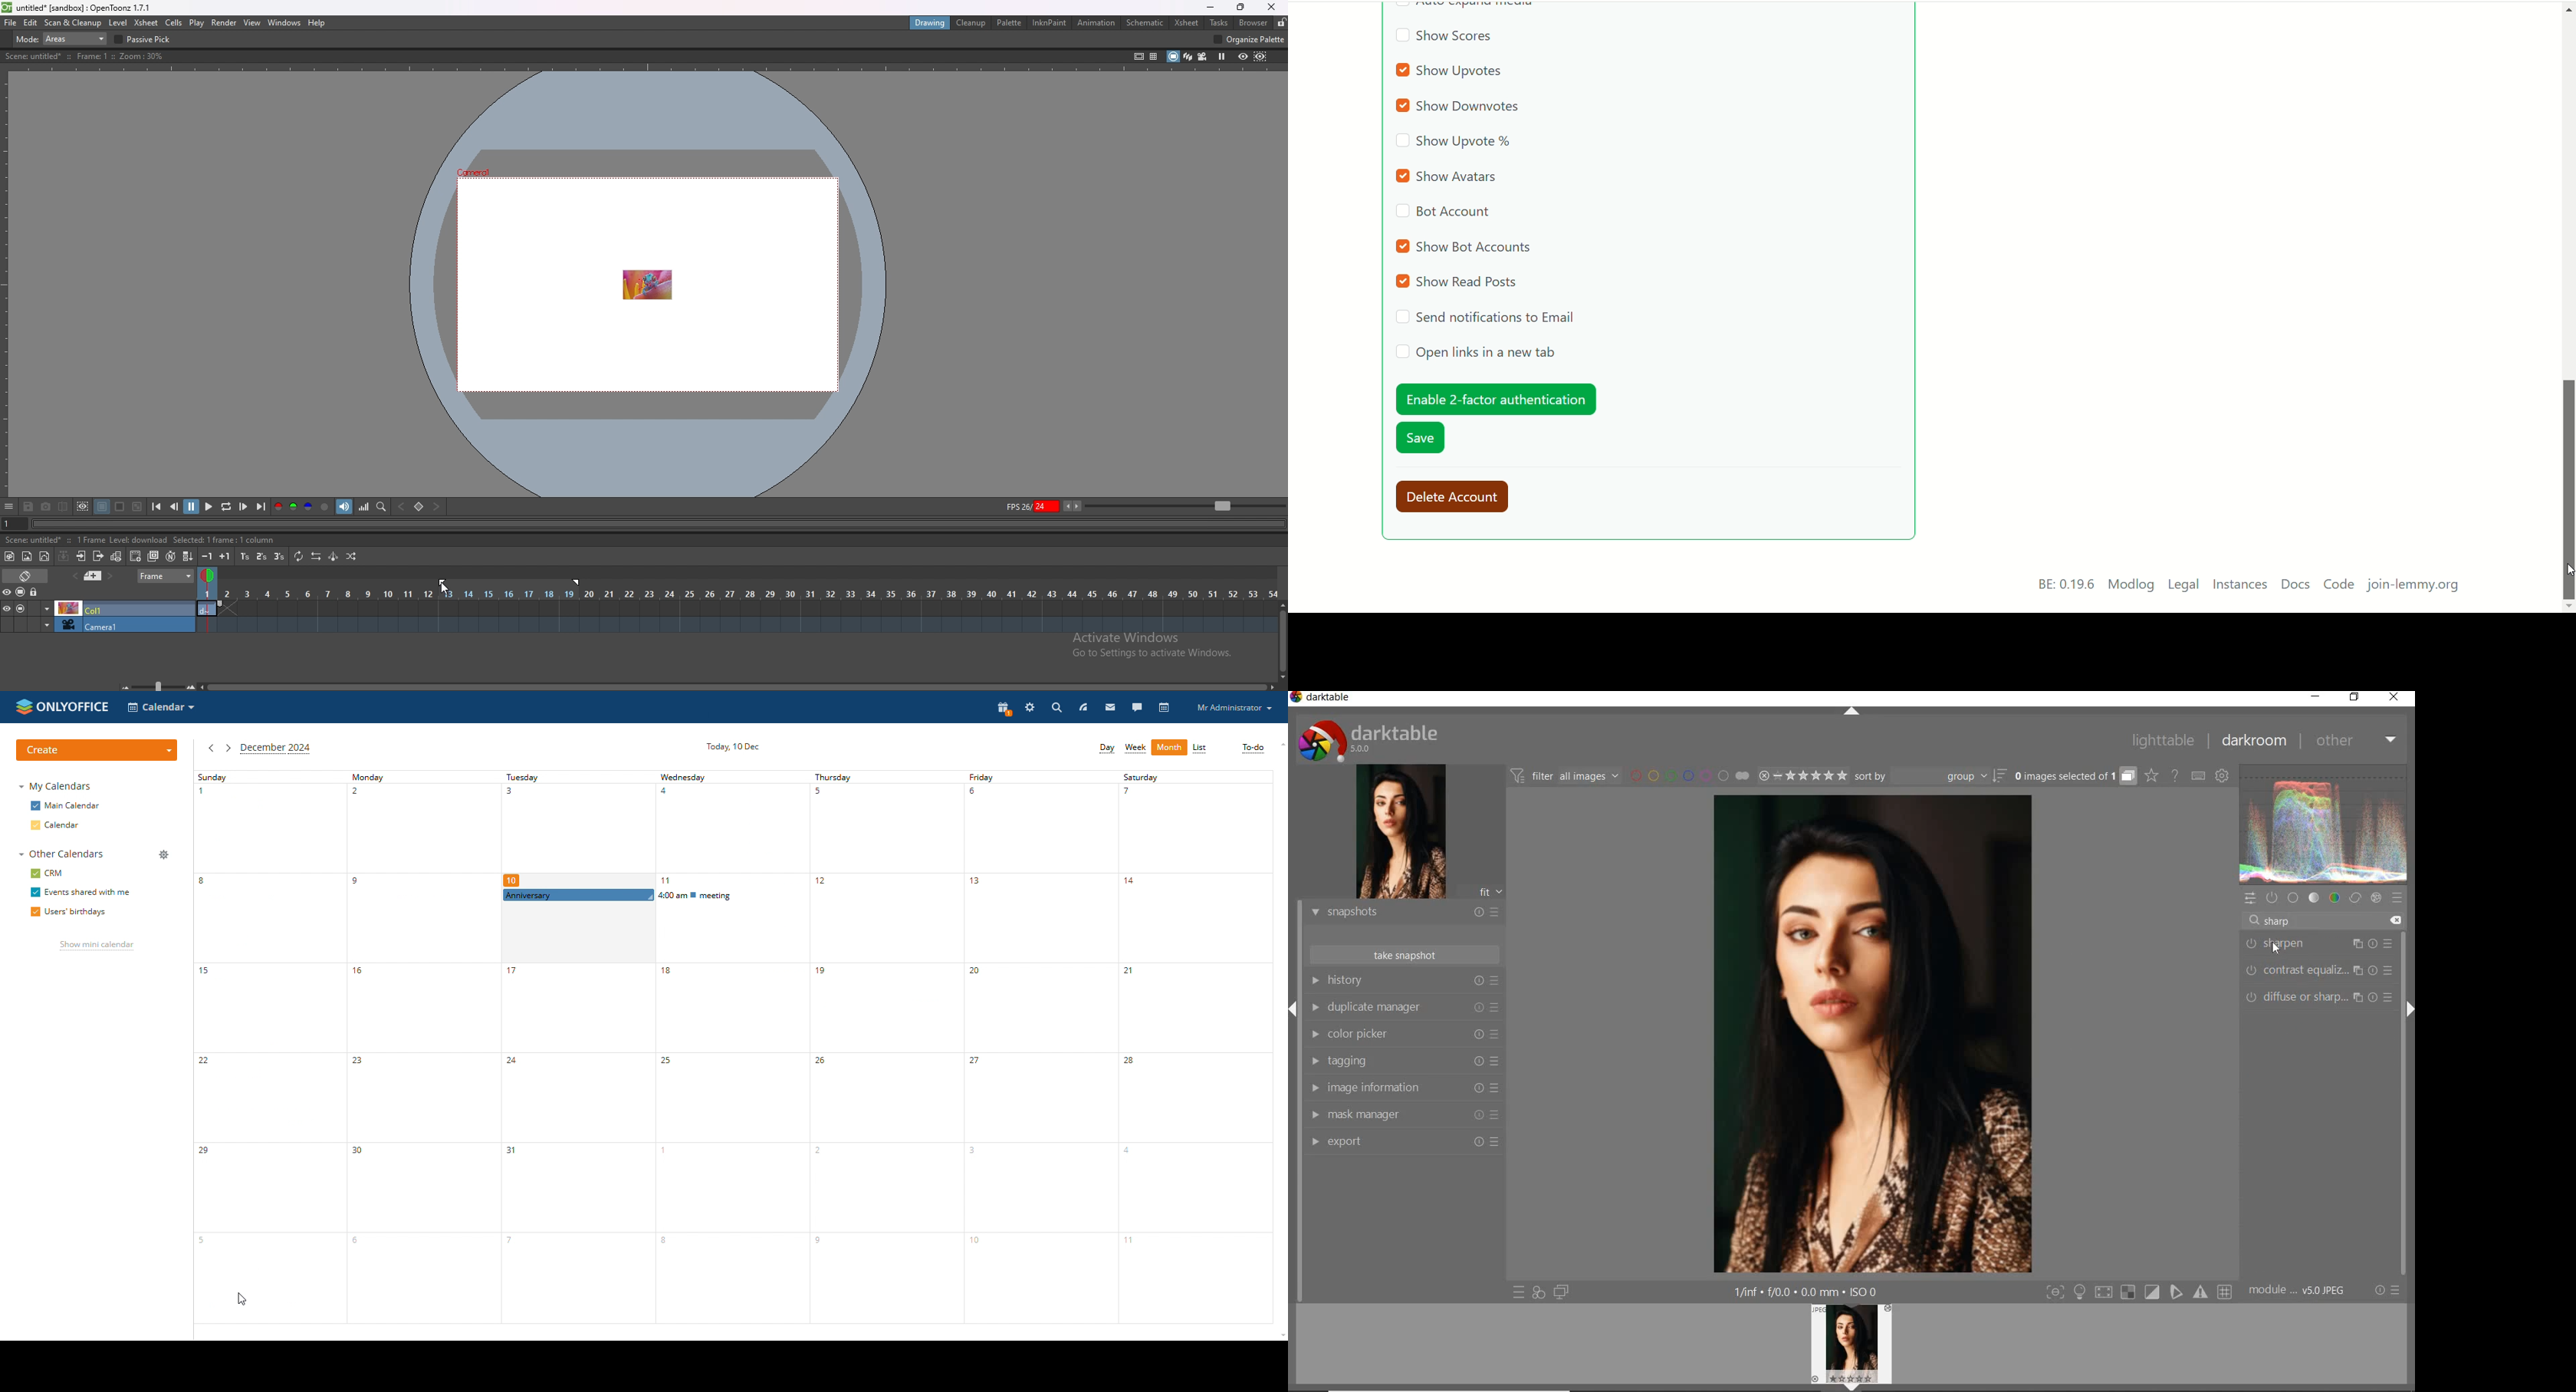  I want to click on take snapshot, so click(1403, 956).